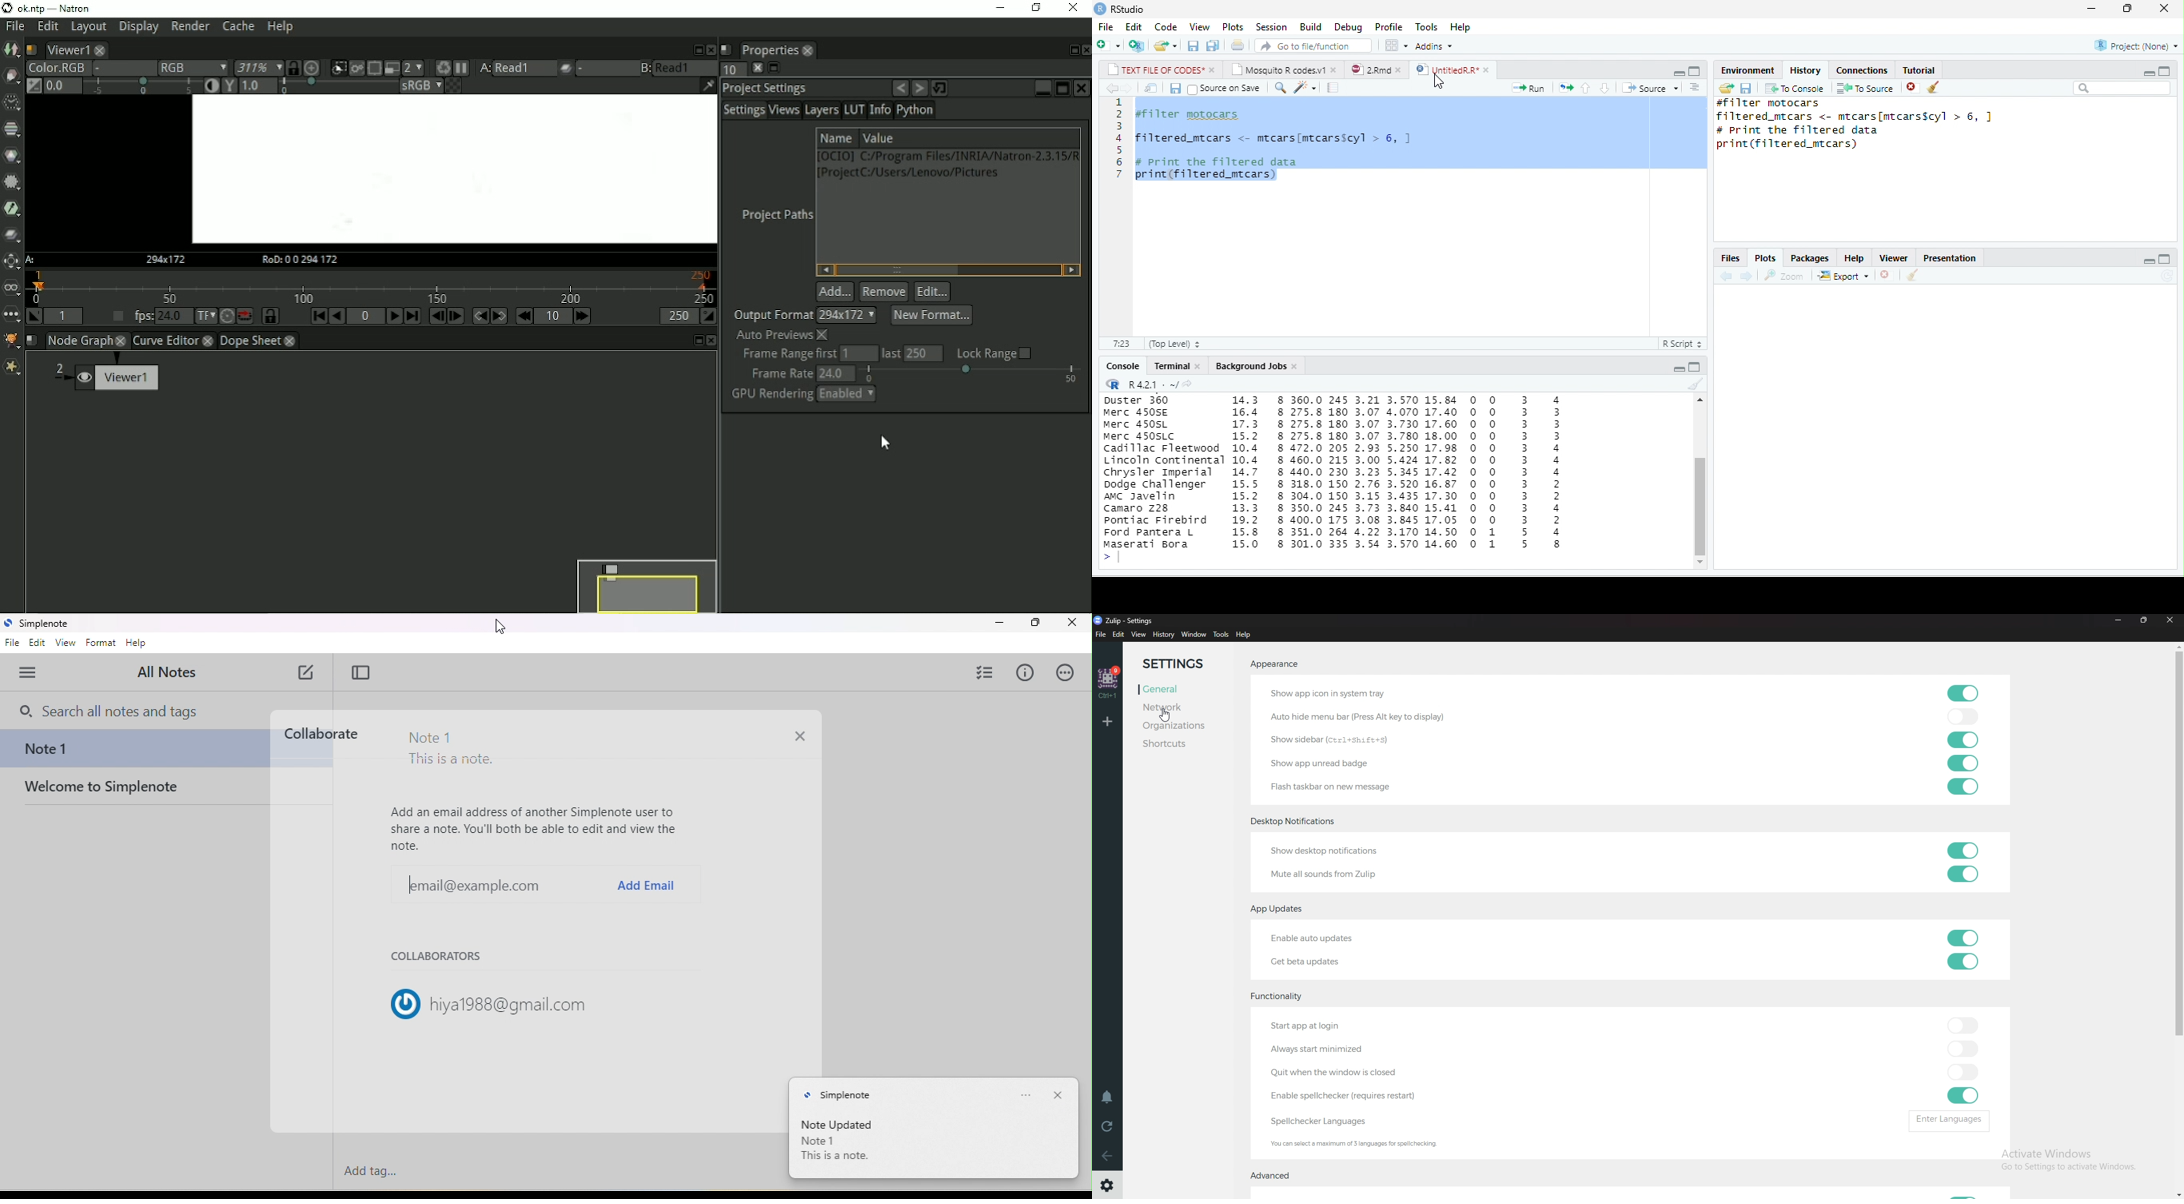 This screenshot has height=1204, width=2184. Describe the element at coordinates (1934, 86) in the screenshot. I see `clear` at that location.